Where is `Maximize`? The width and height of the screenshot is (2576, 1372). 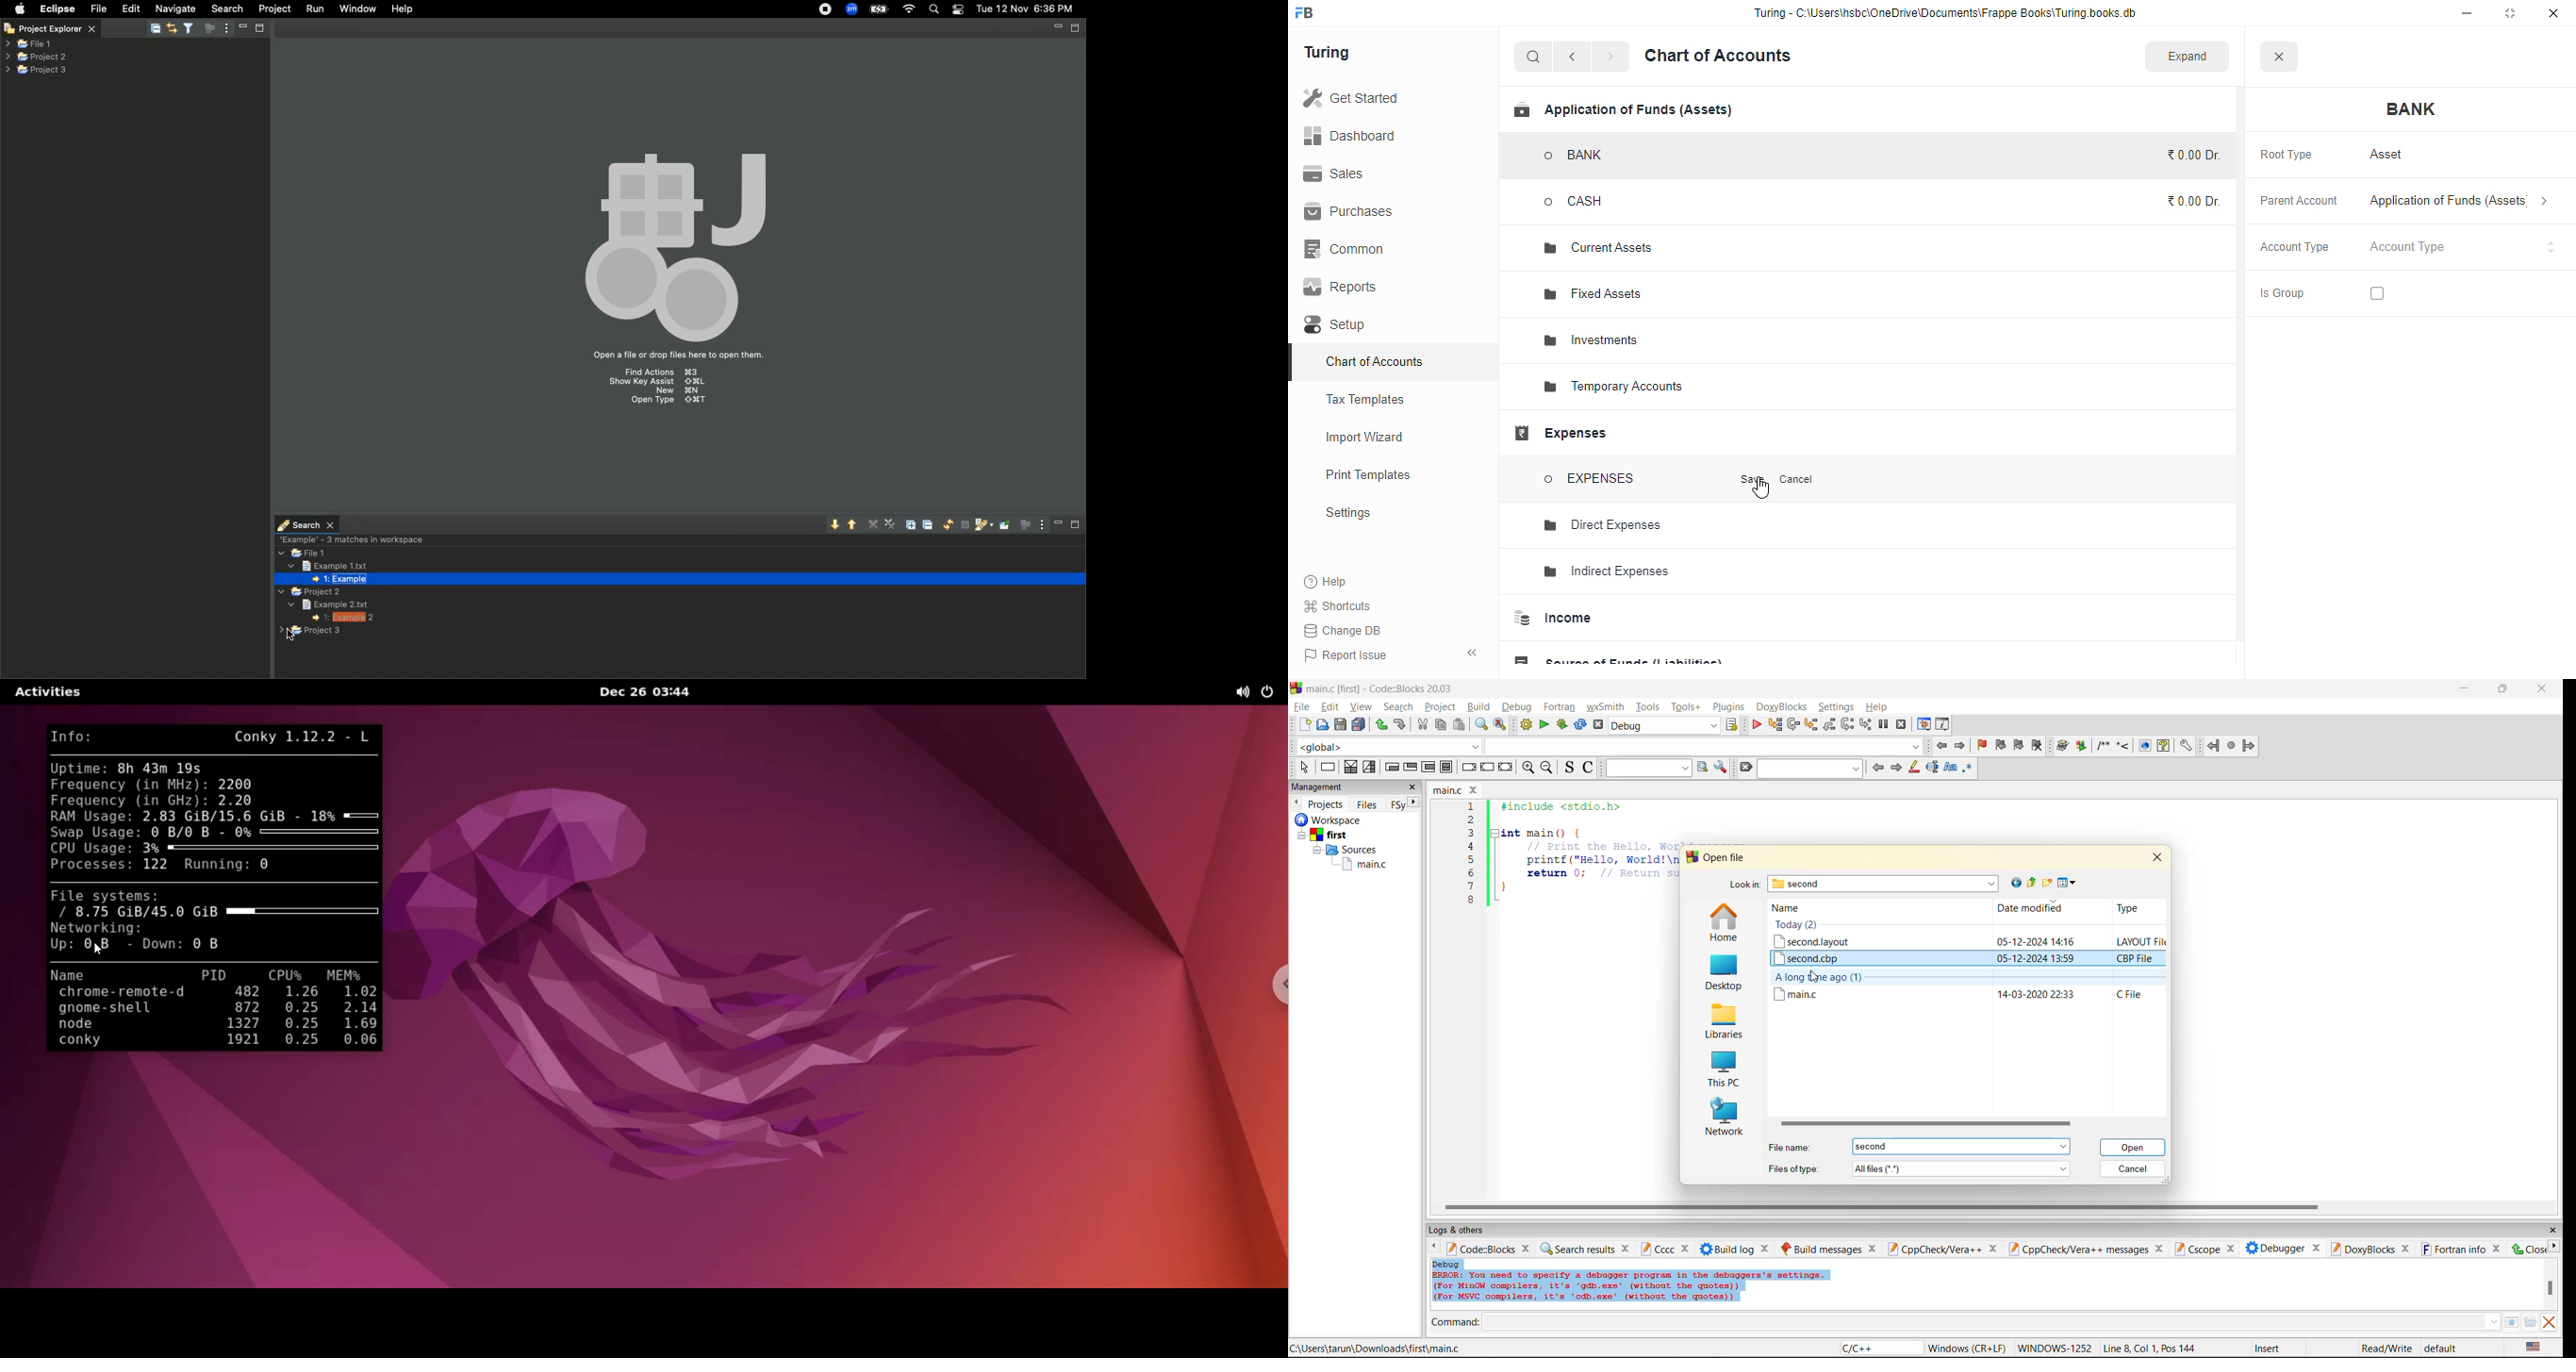 Maximize is located at coordinates (1076, 28).